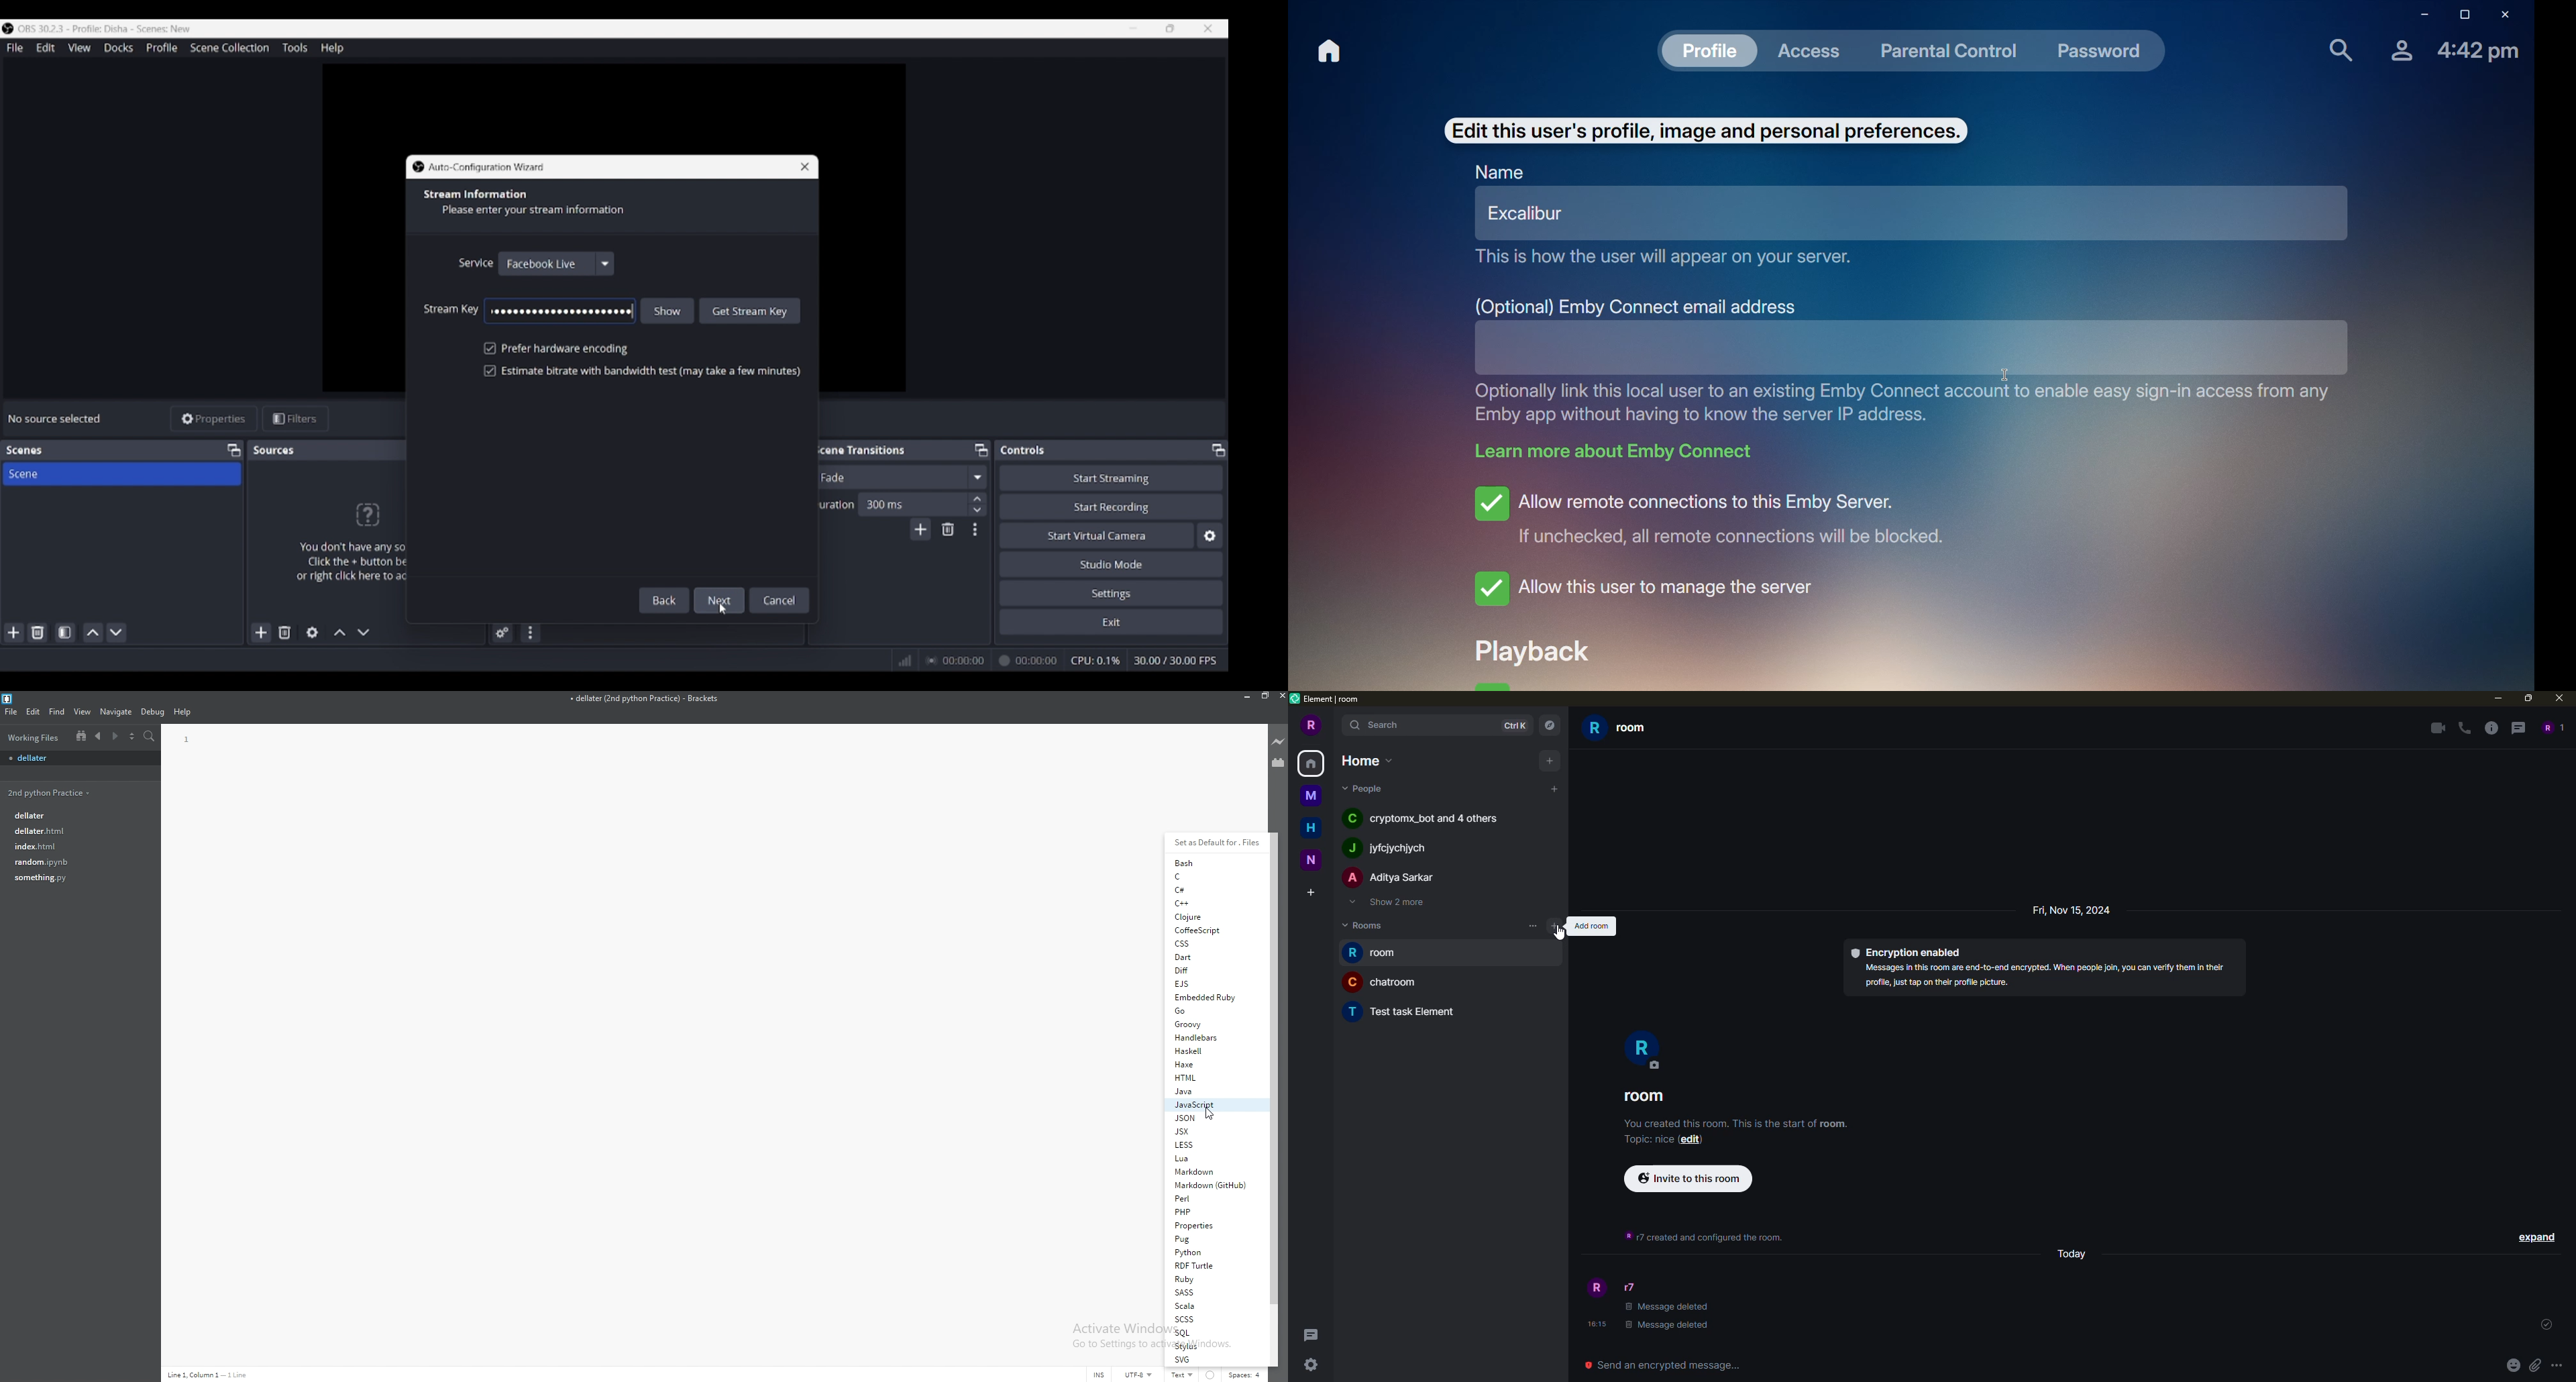 The height and width of the screenshot is (1400, 2576). Describe the element at coordinates (37, 632) in the screenshot. I see `Delete selected scene` at that location.